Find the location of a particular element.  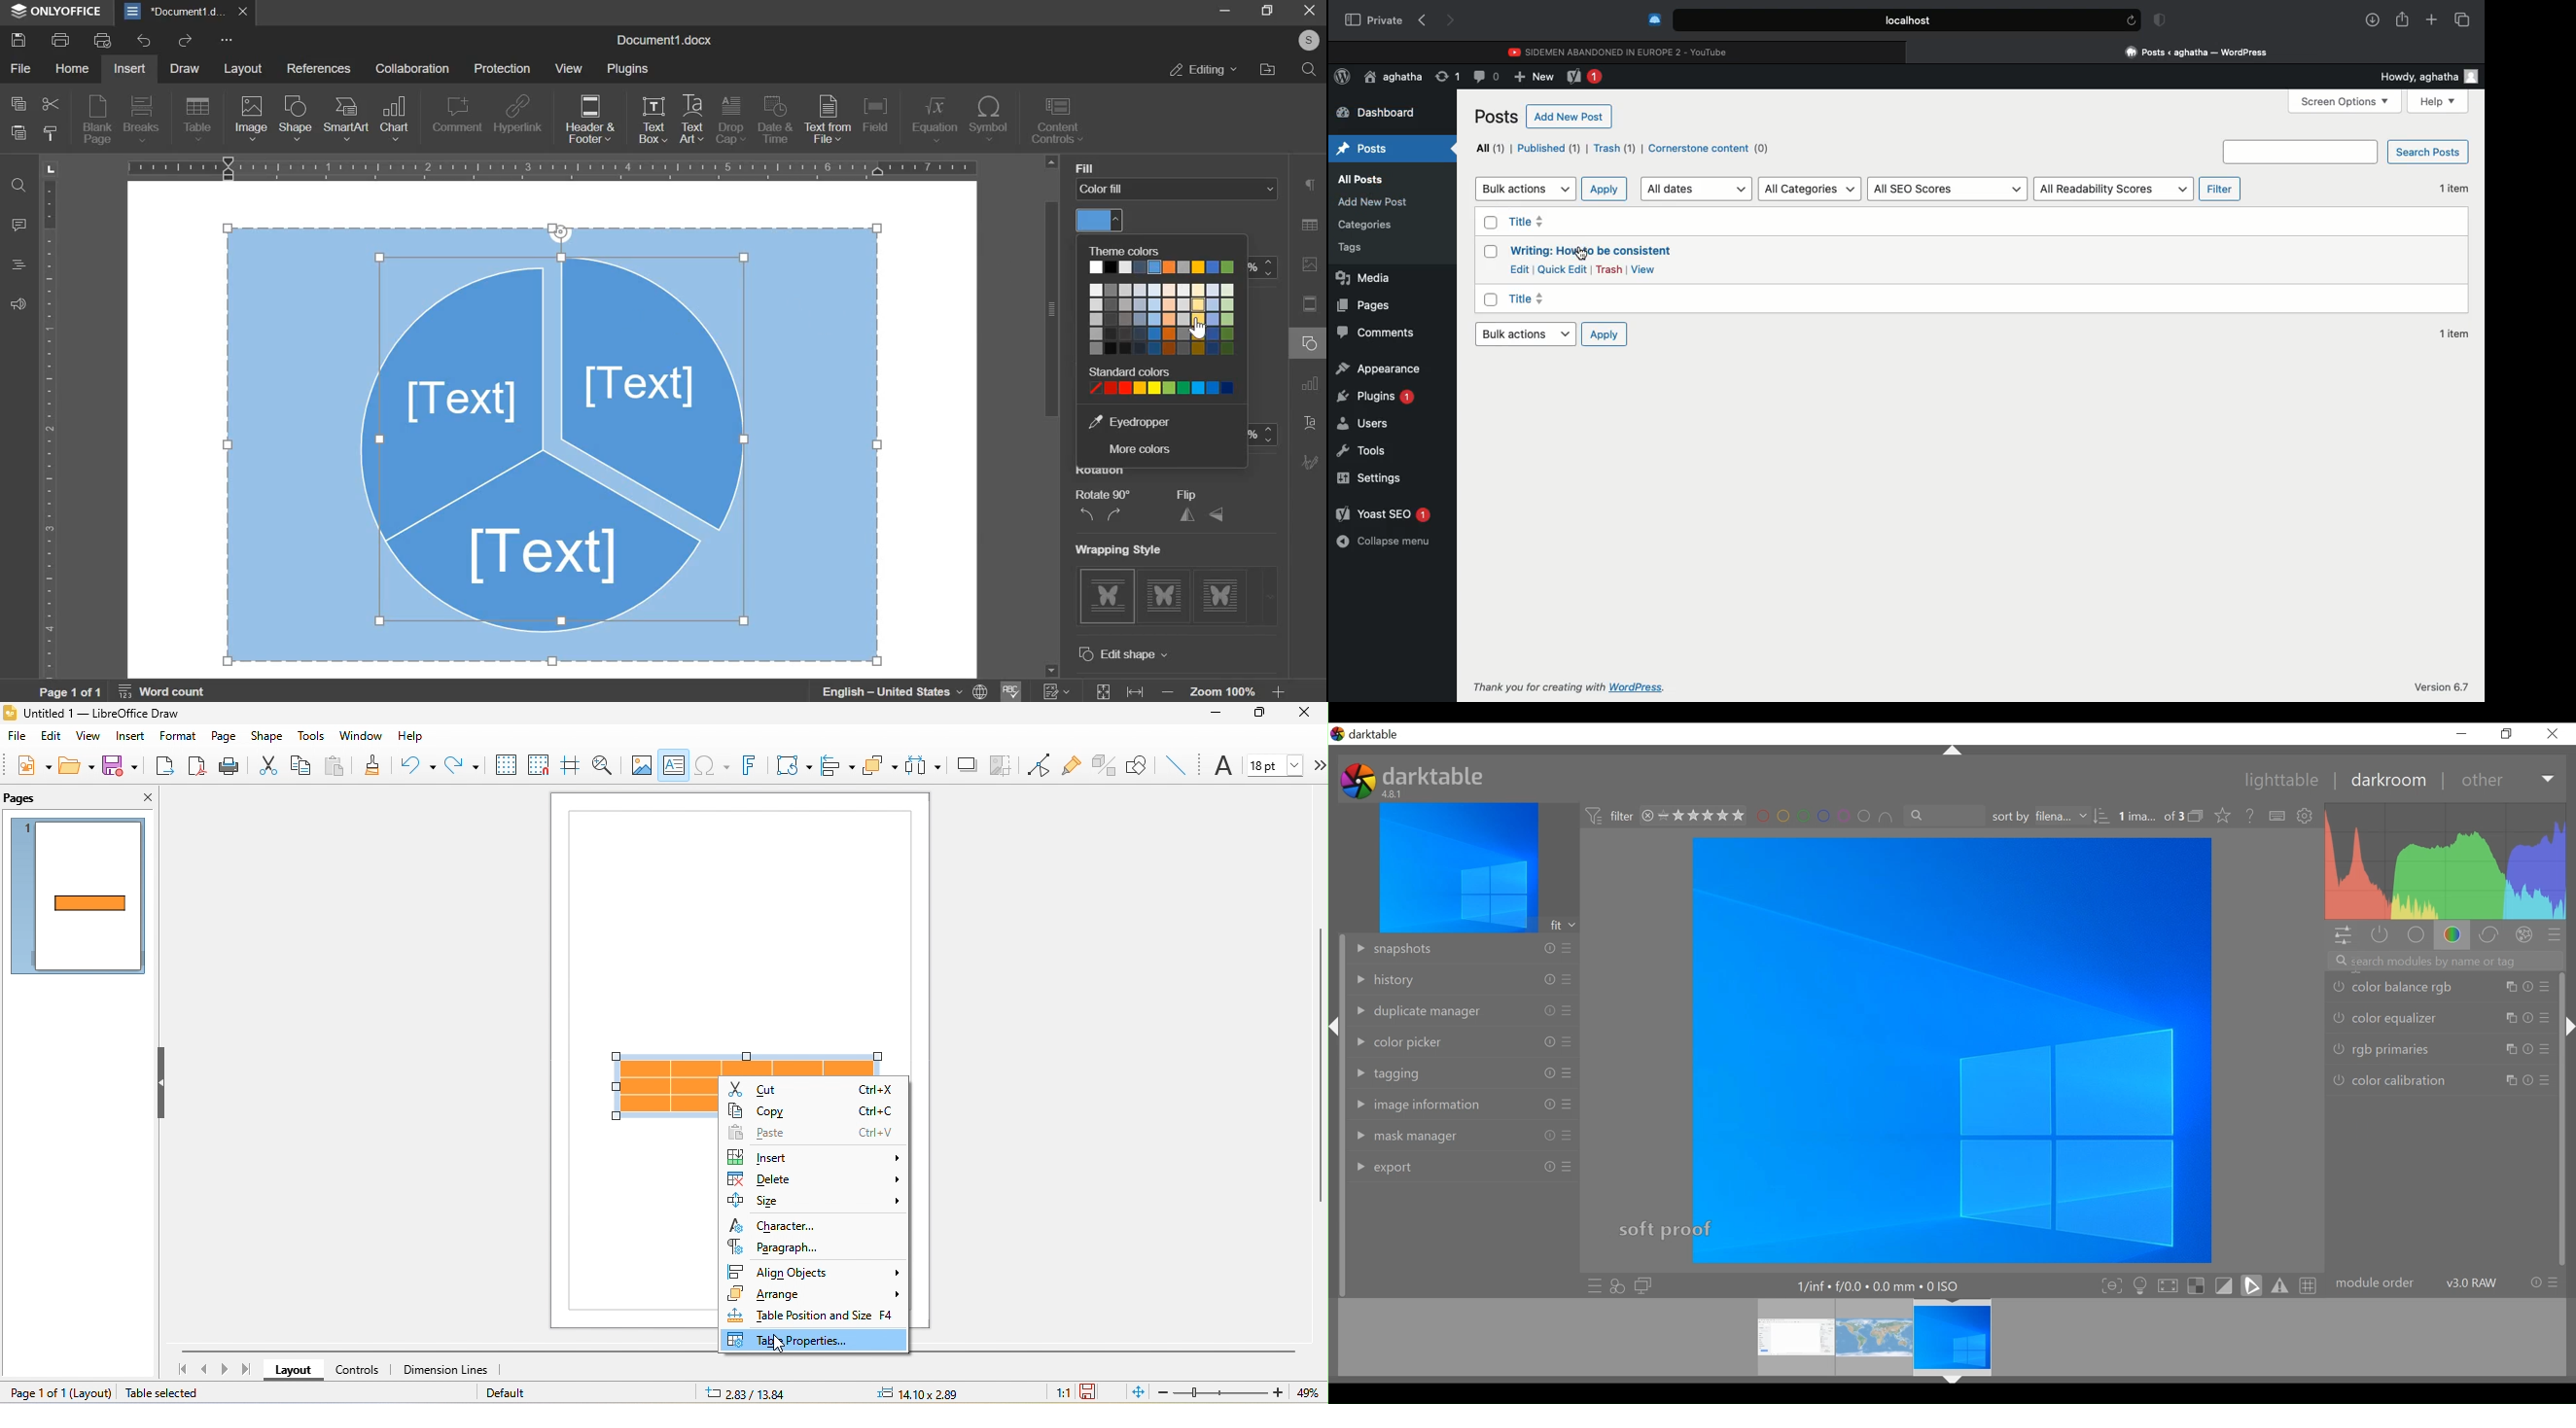

media is located at coordinates (1372, 278).